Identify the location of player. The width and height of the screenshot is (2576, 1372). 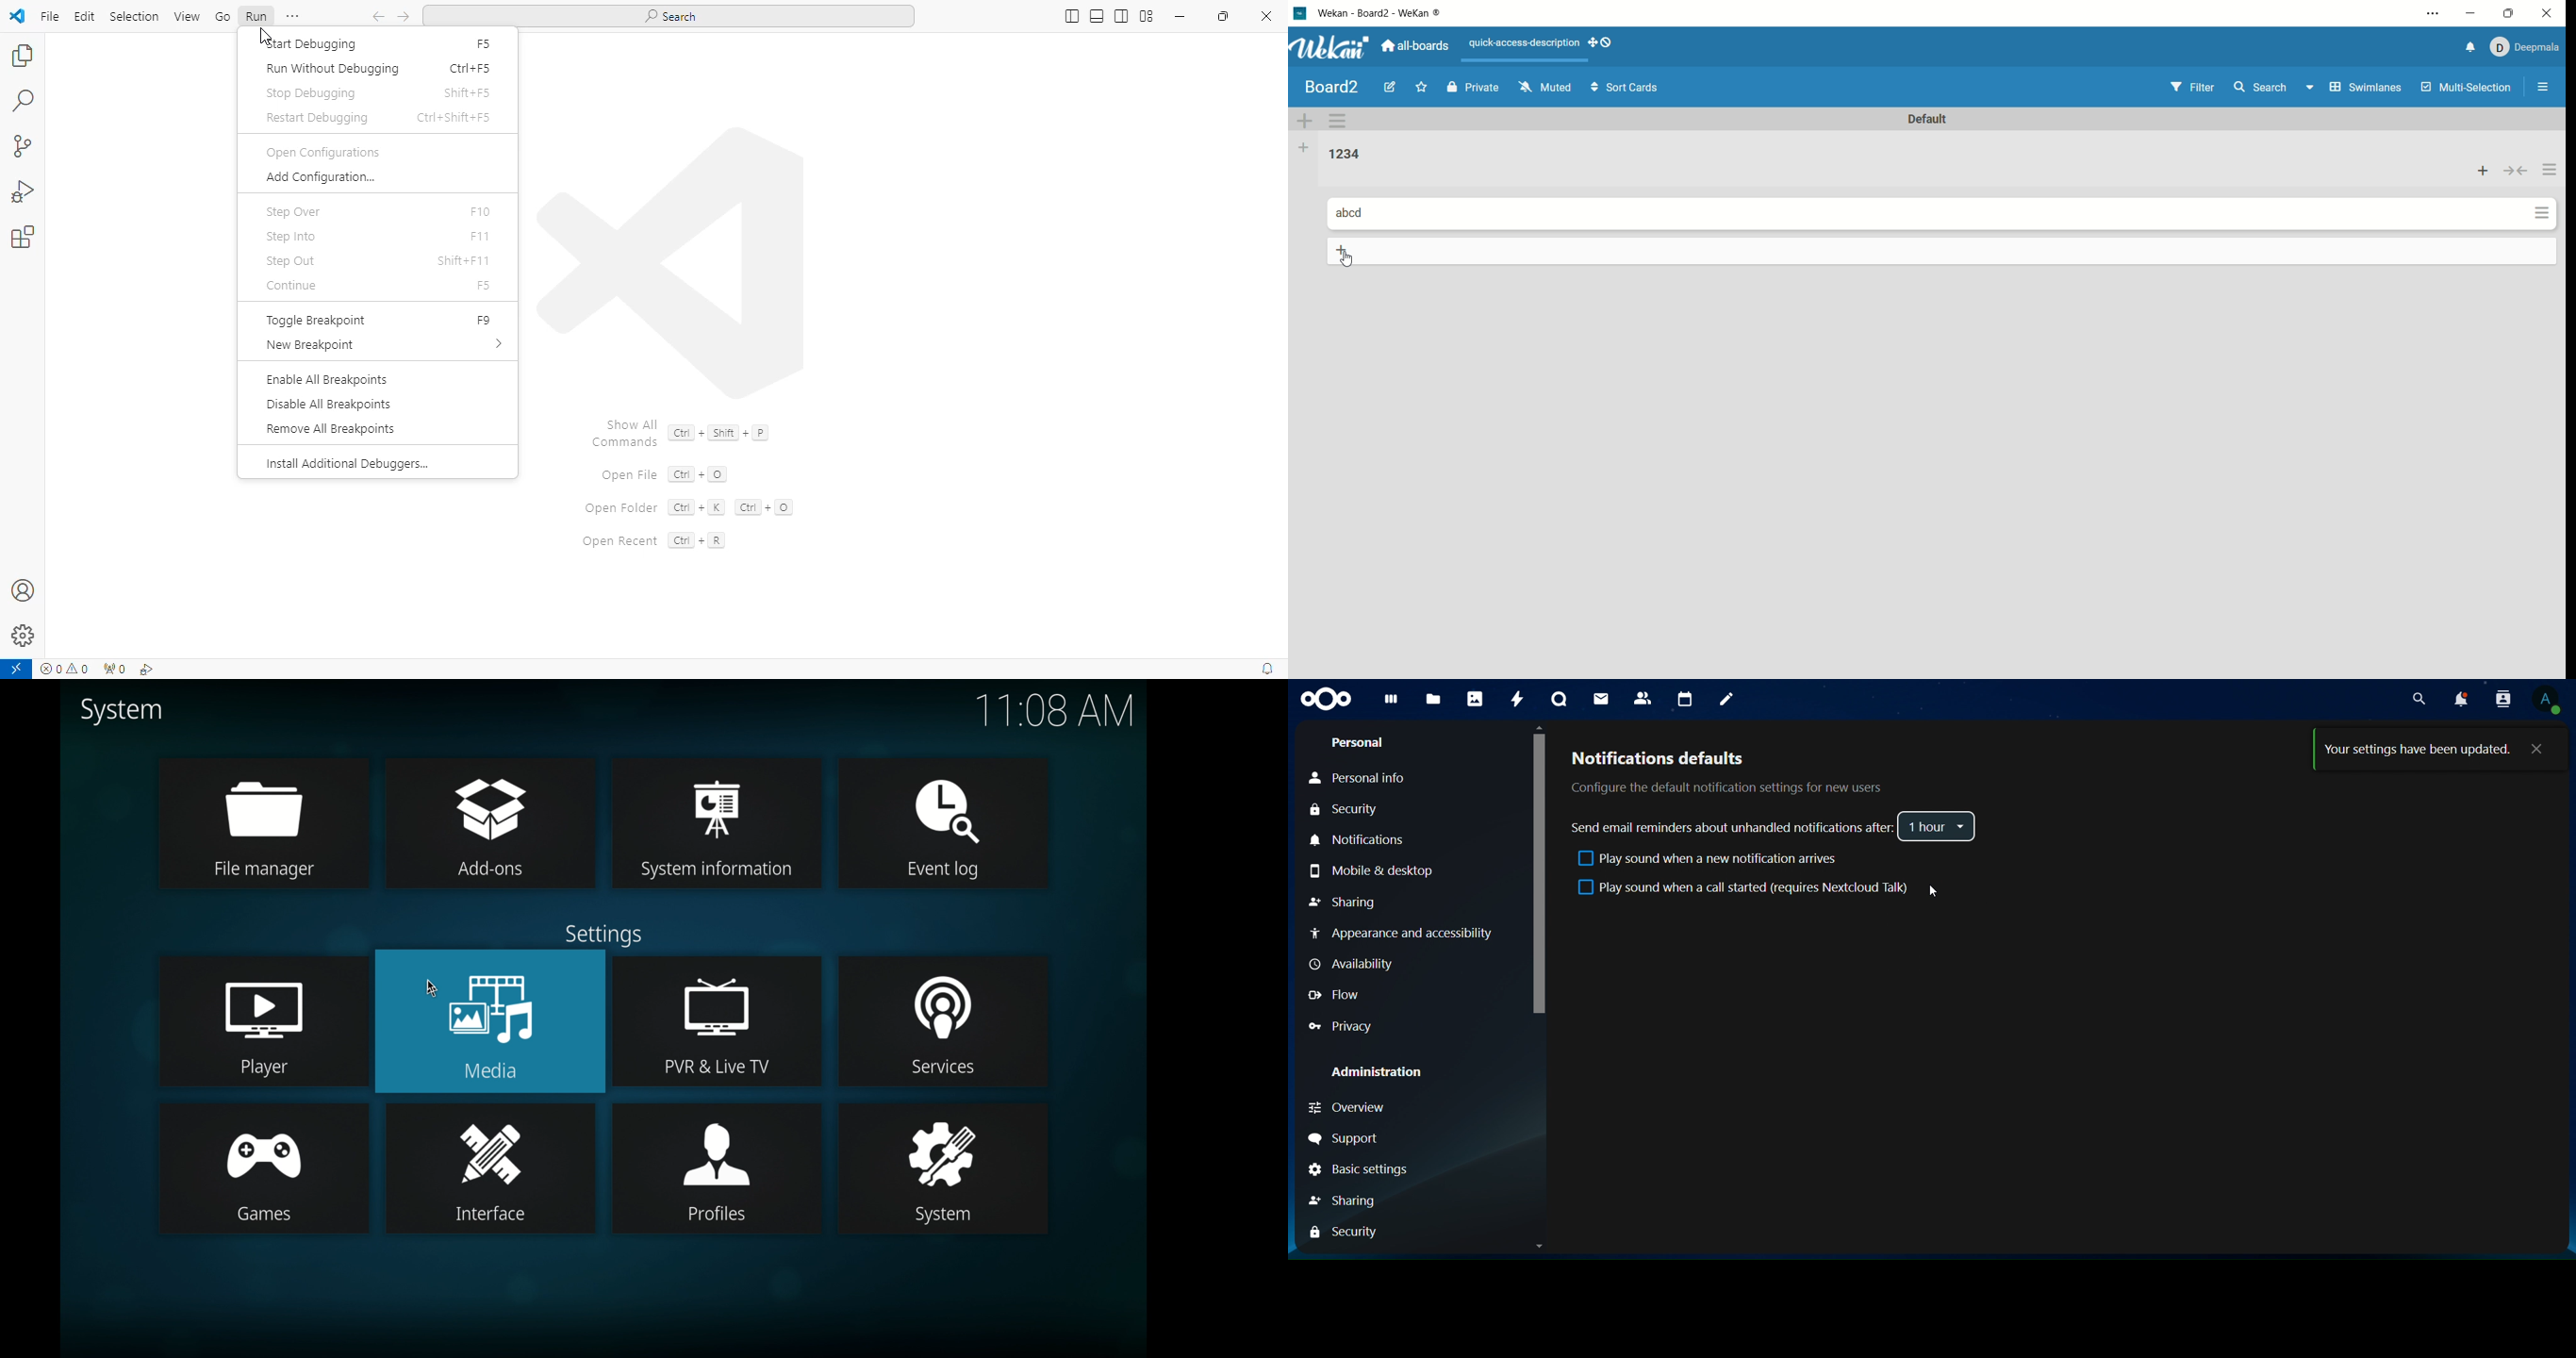
(261, 1020).